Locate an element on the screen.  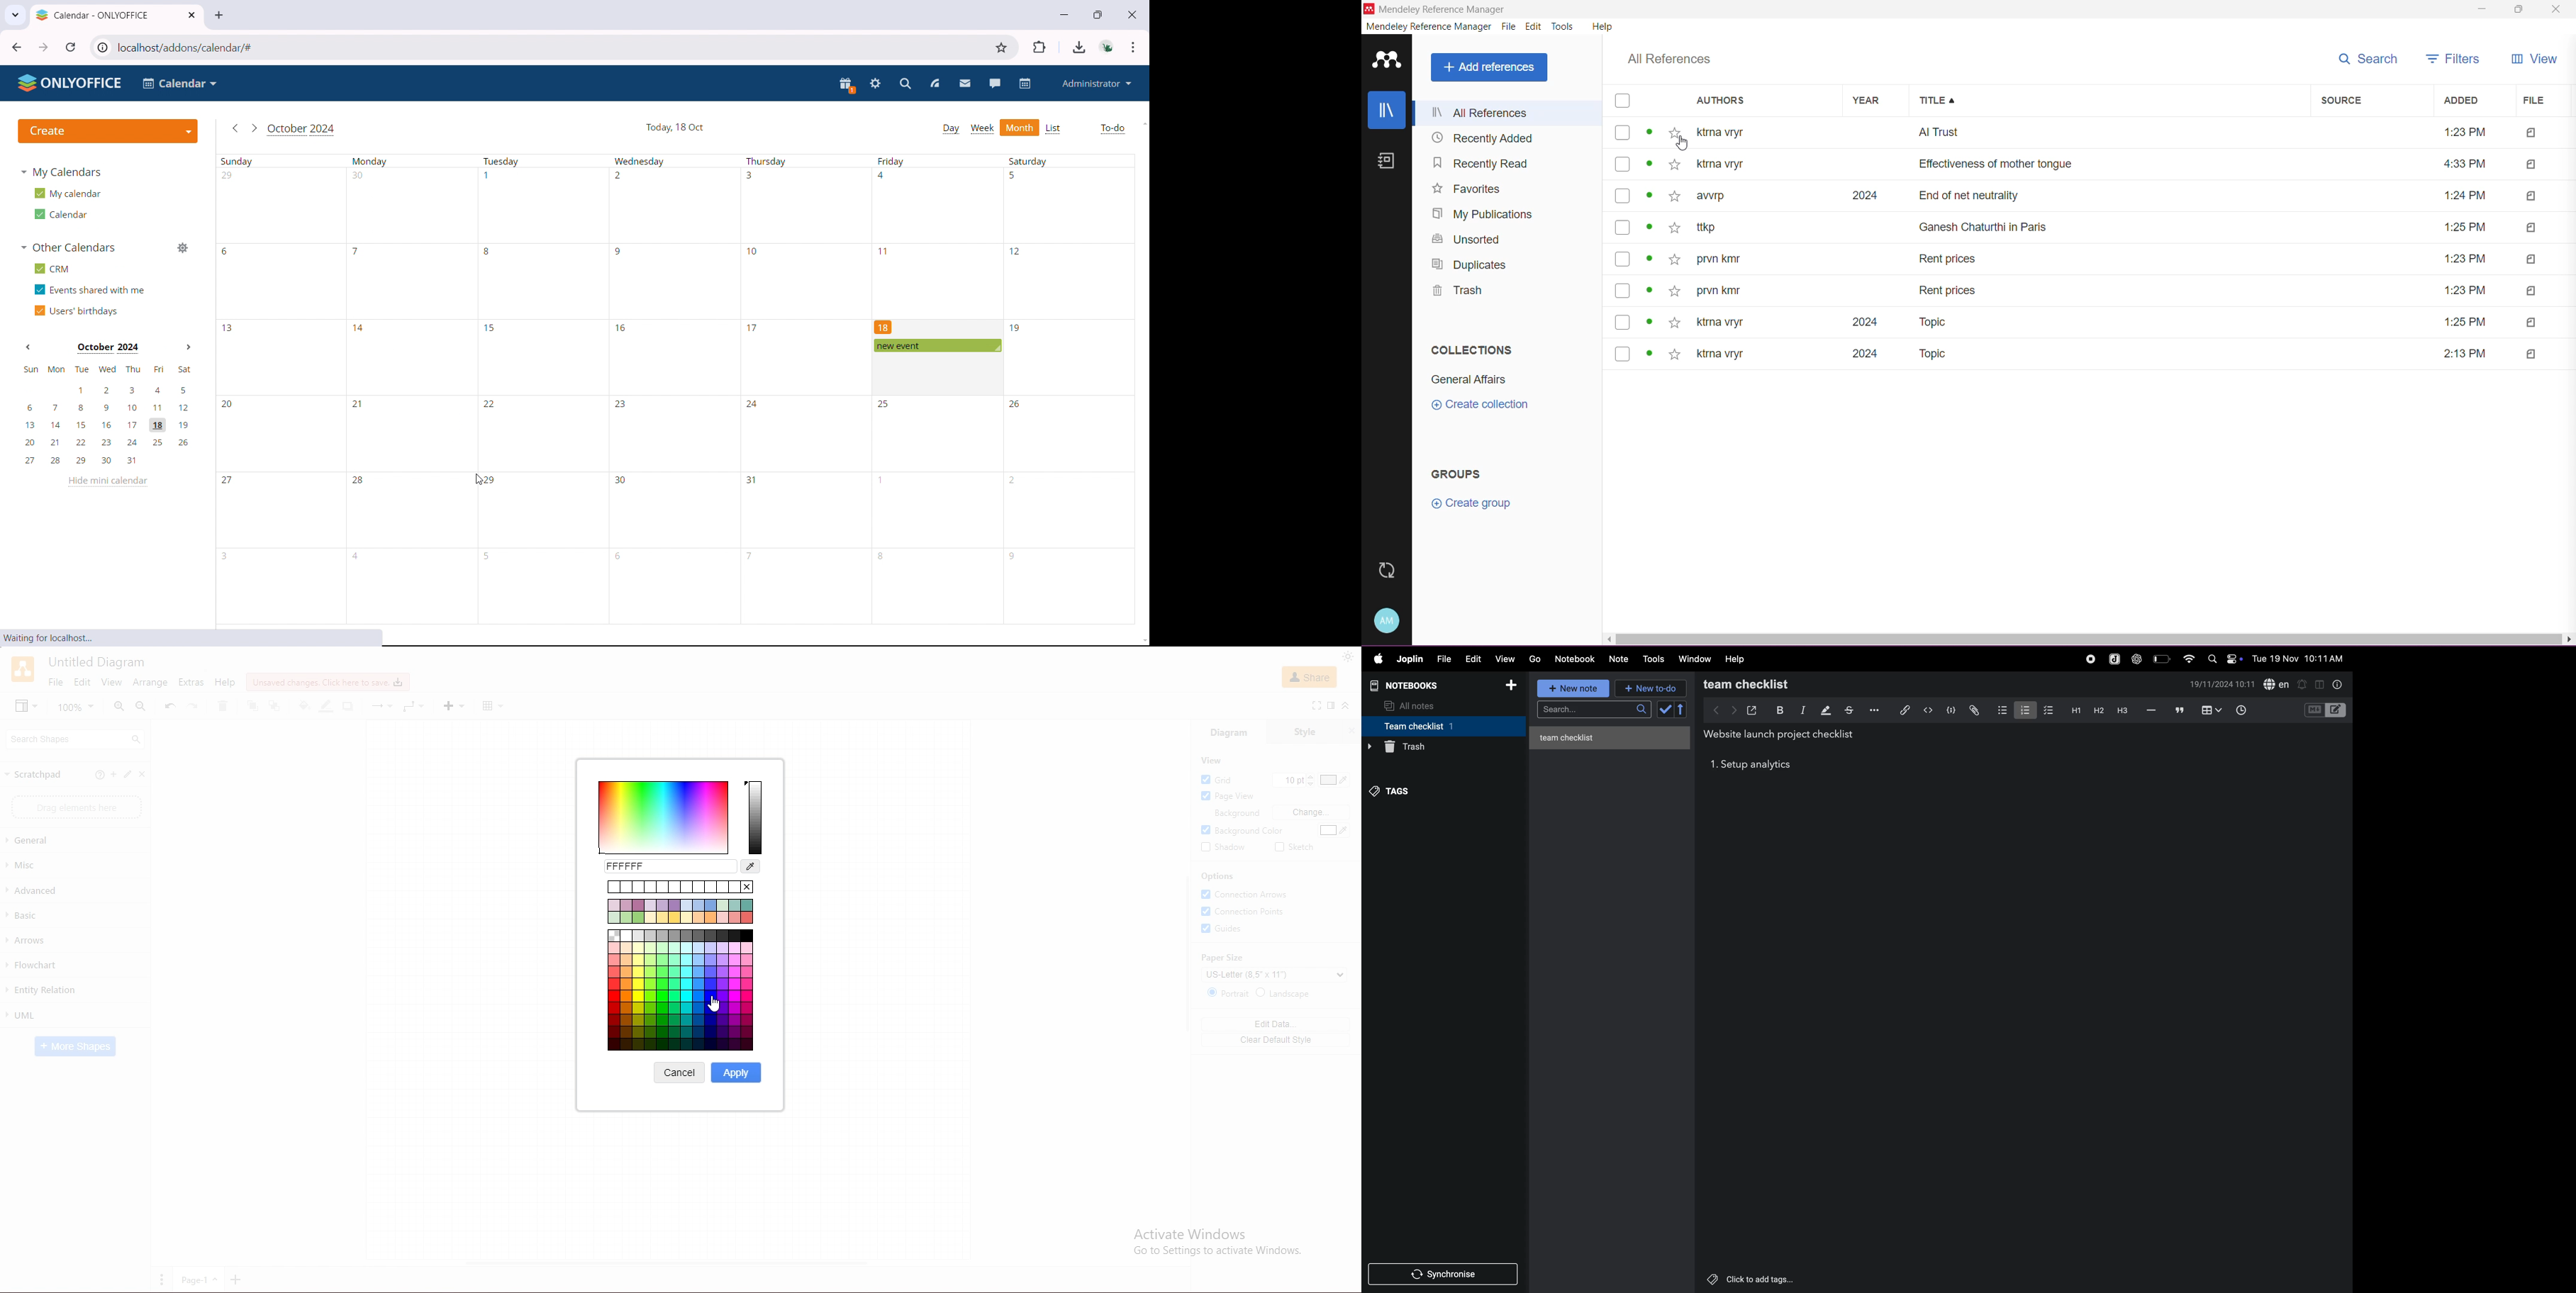
search is located at coordinates (2212, 659).